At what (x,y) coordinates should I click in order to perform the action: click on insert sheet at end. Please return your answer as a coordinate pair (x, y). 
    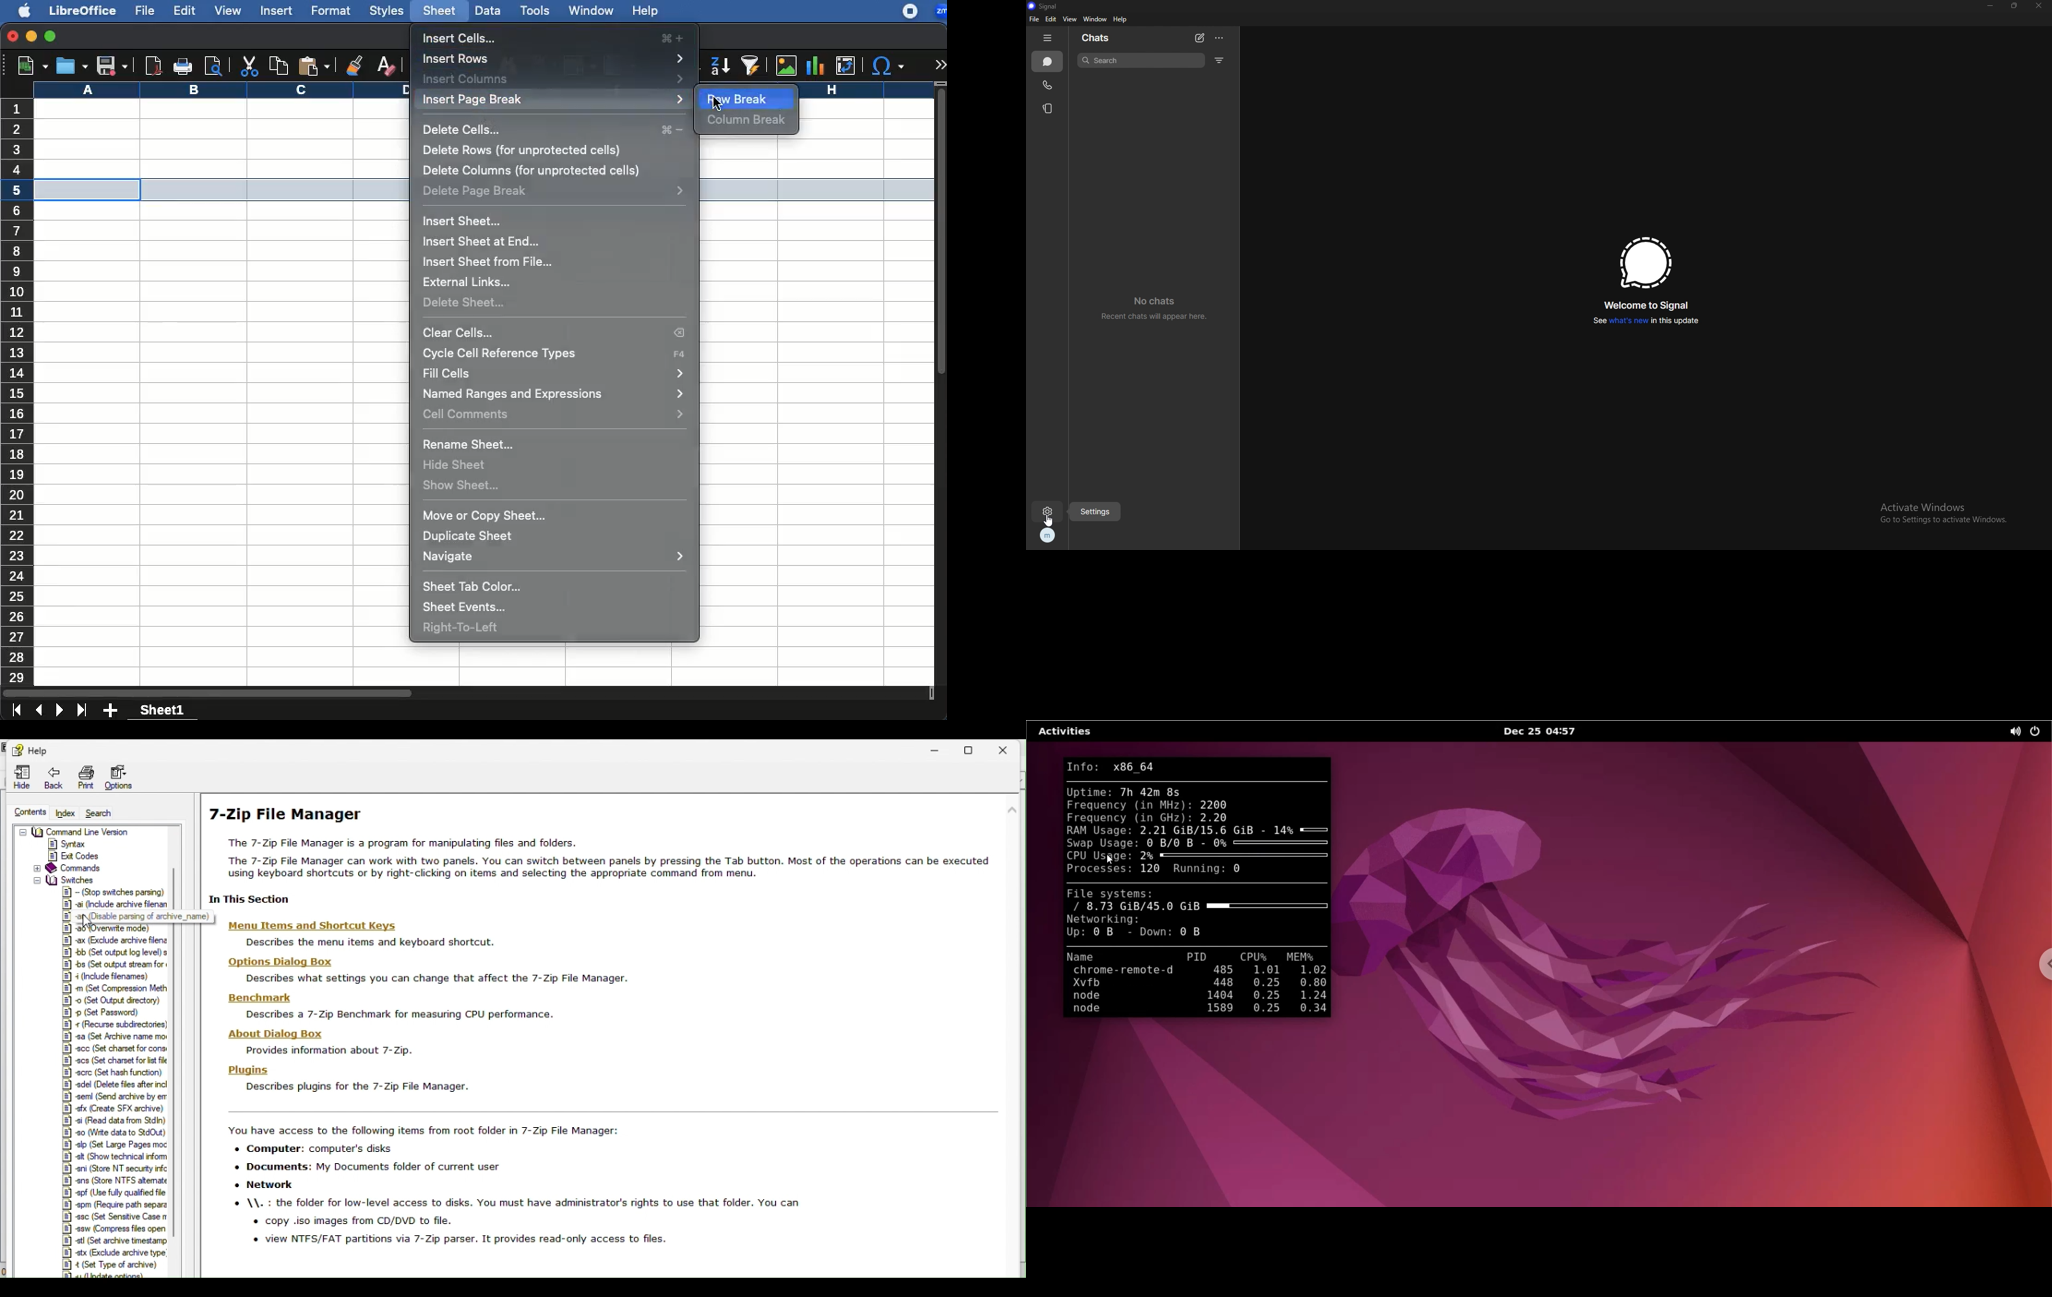
    Looking at the image, I should click on (487, 242).